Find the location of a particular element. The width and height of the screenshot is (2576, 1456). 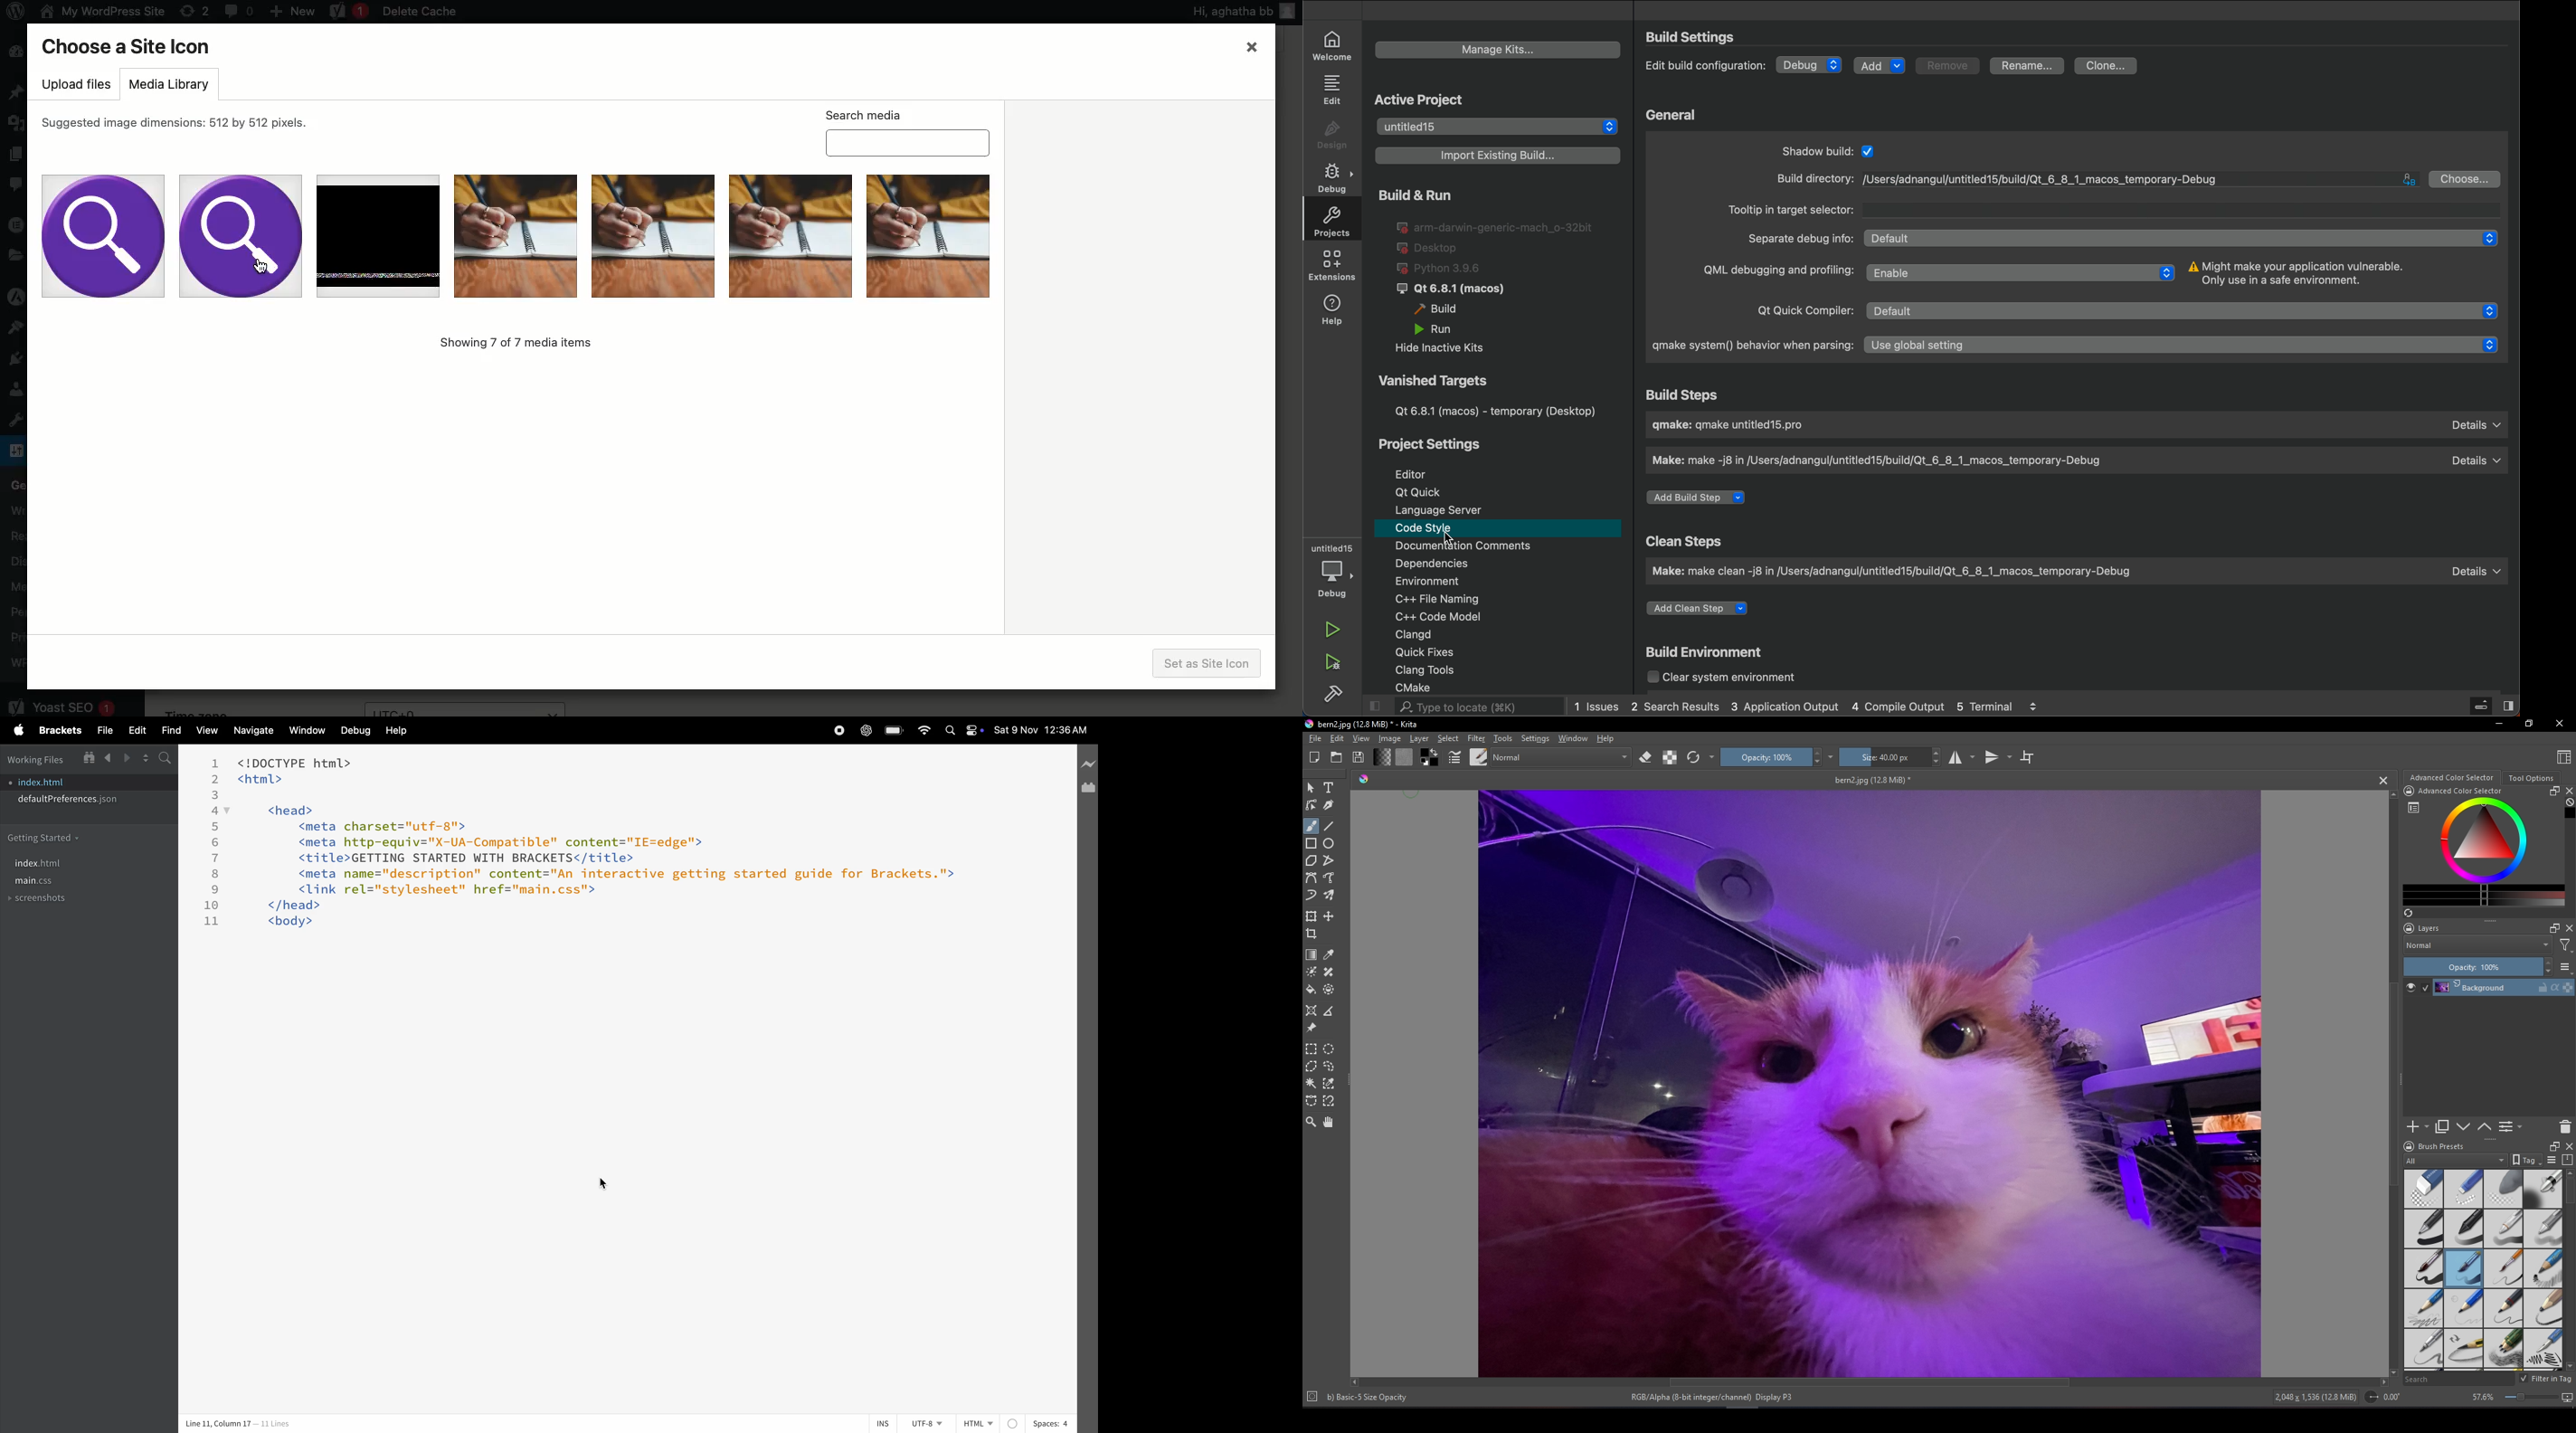

battery is located at coordinates (895, 729).